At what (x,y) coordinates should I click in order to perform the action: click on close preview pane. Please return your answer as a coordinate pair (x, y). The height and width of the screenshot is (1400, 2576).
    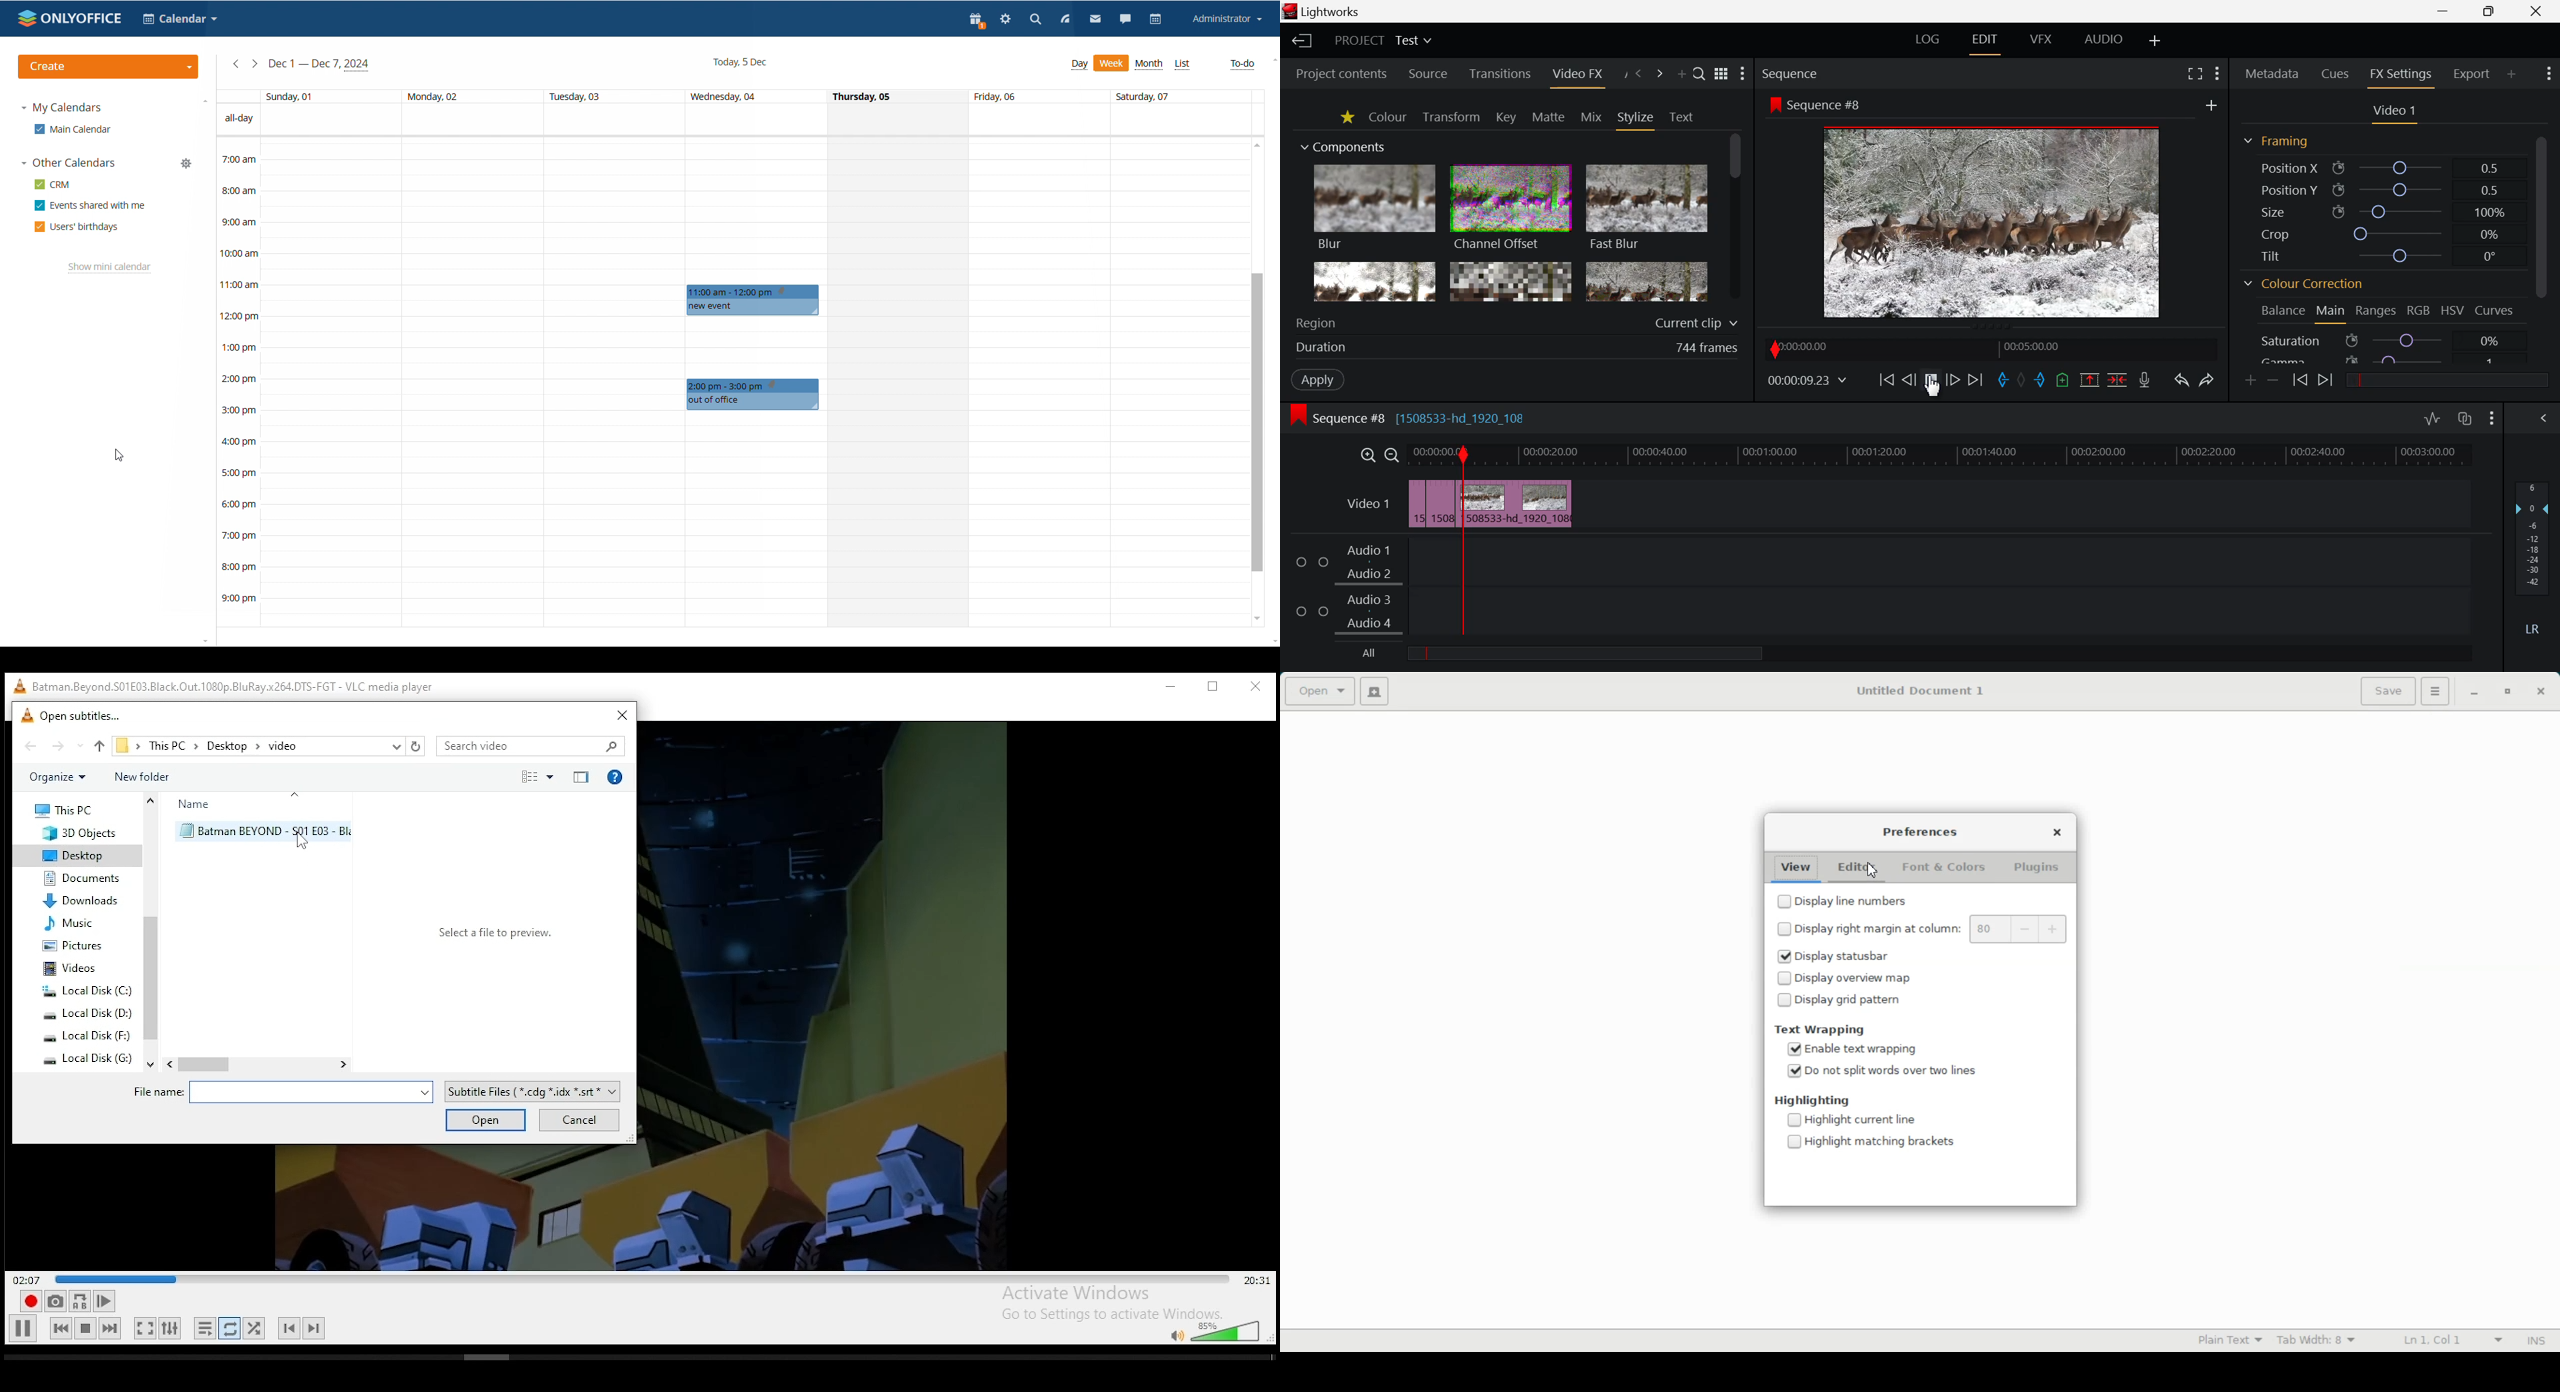
    Looking at the image, I should click on (581, 778).